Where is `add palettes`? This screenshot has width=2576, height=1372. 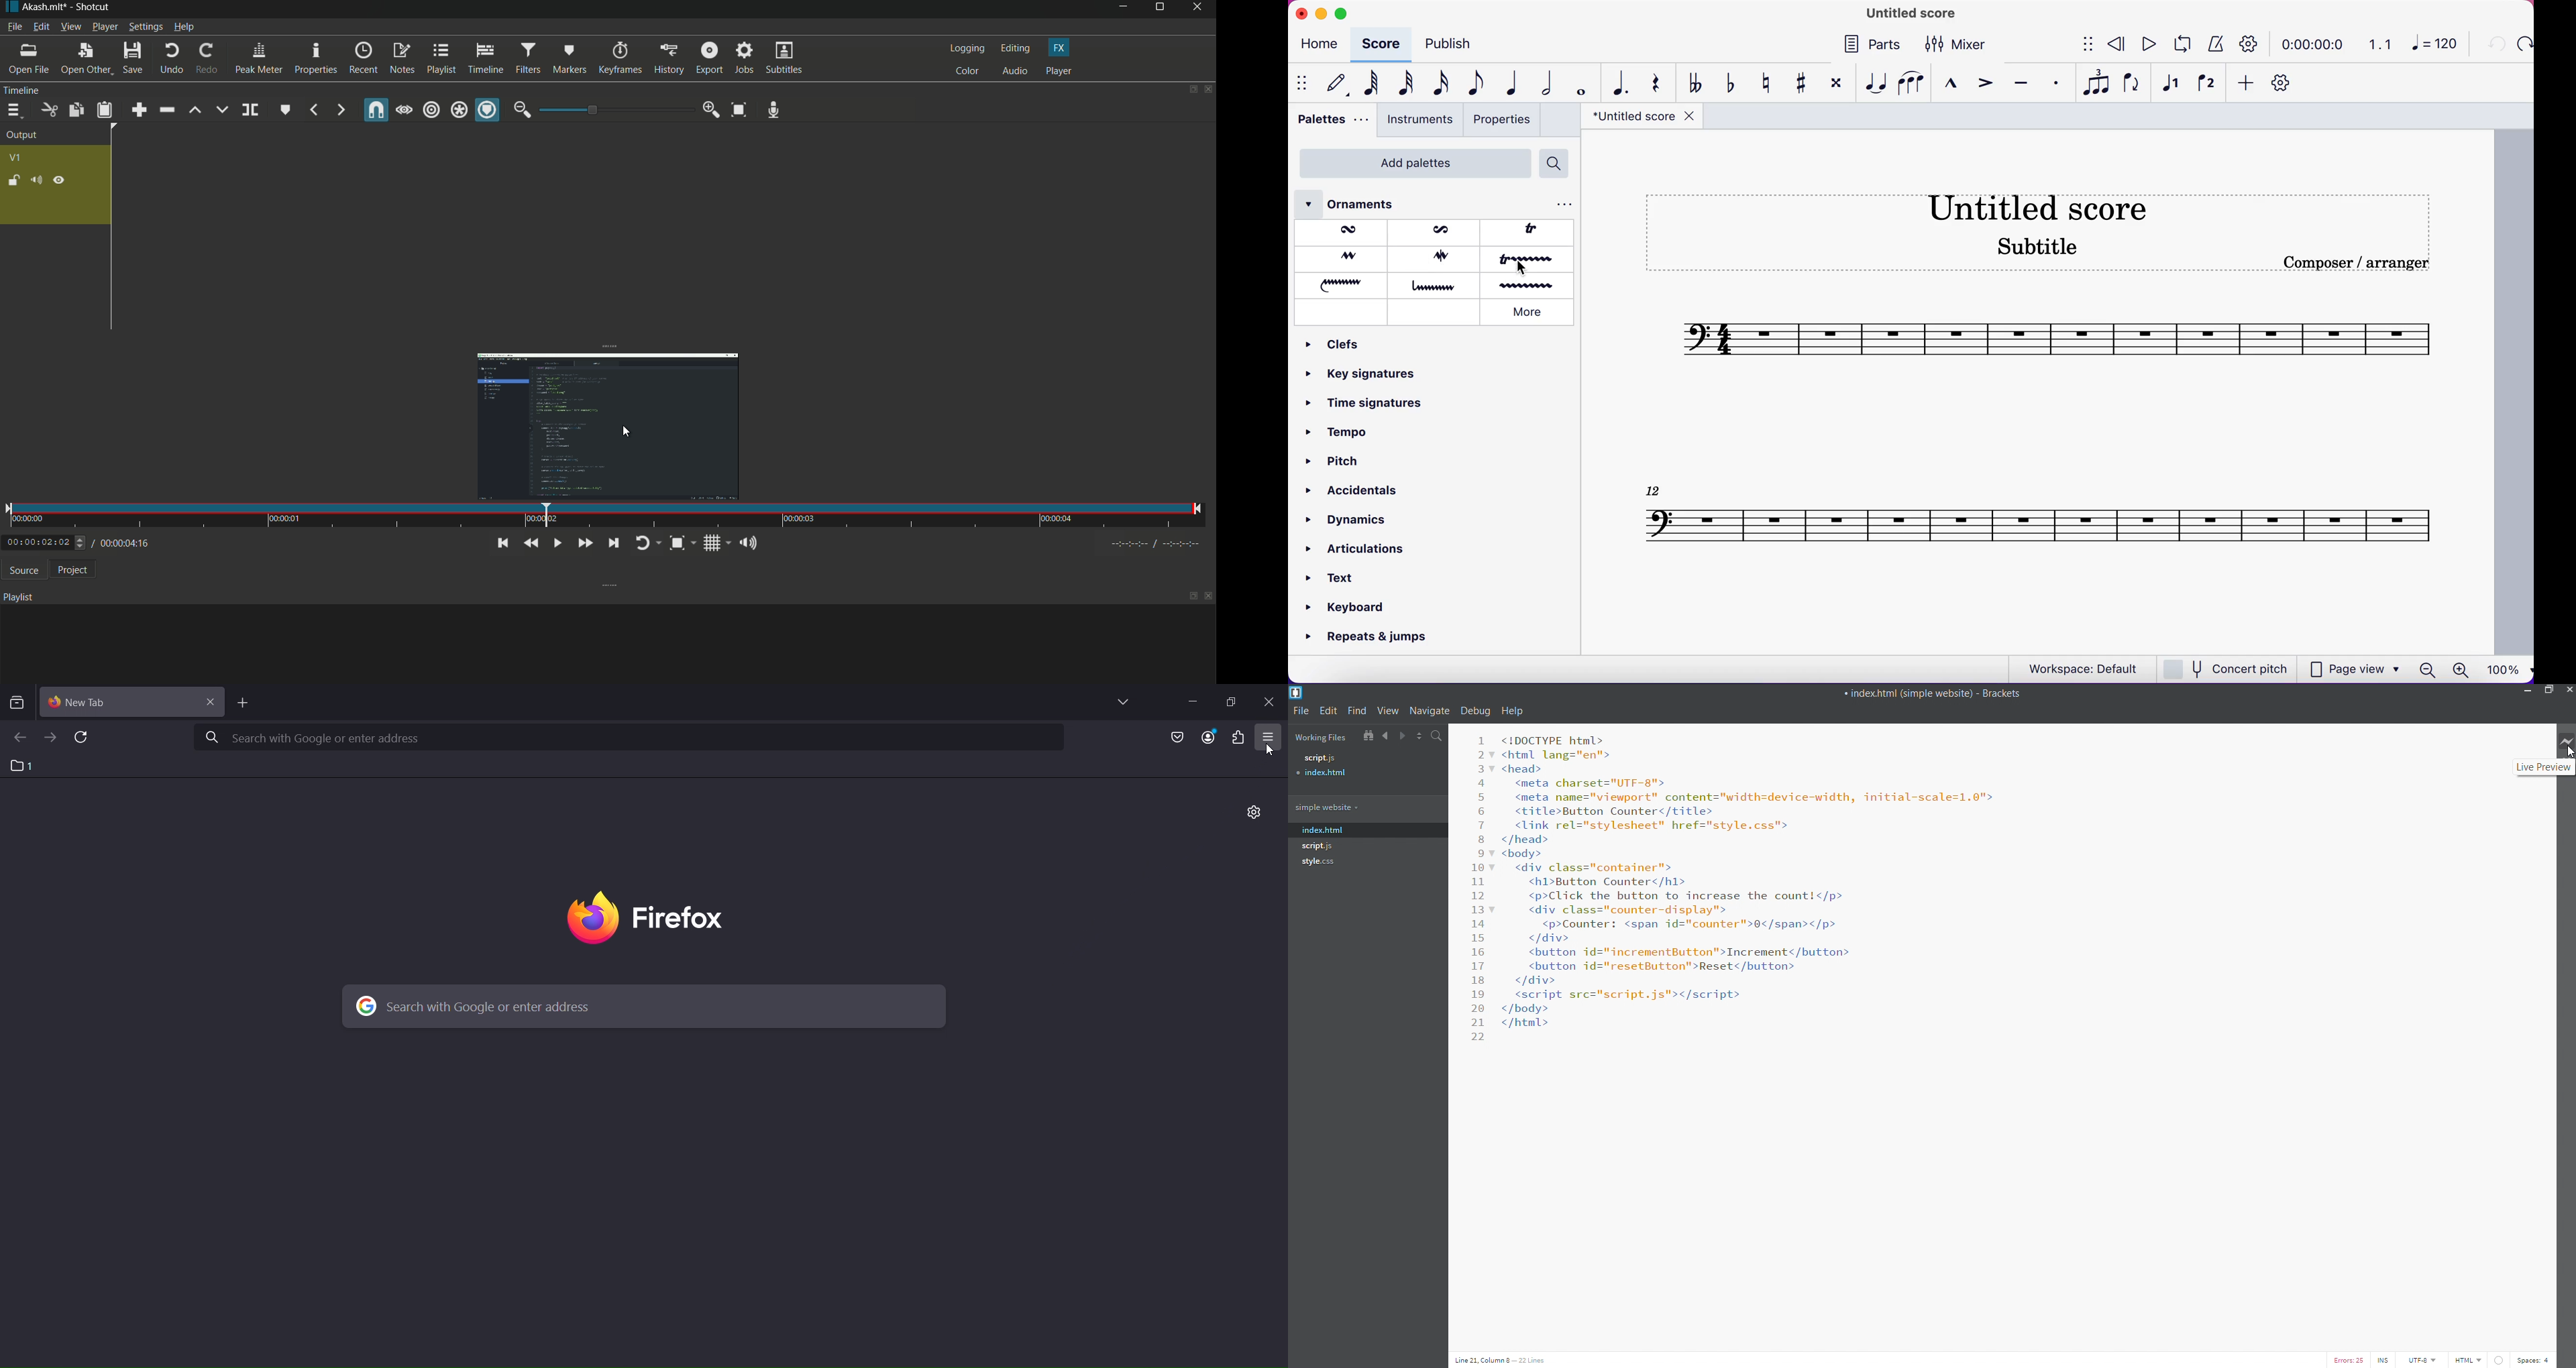 add palettes is located at coordinates (1410, 163).